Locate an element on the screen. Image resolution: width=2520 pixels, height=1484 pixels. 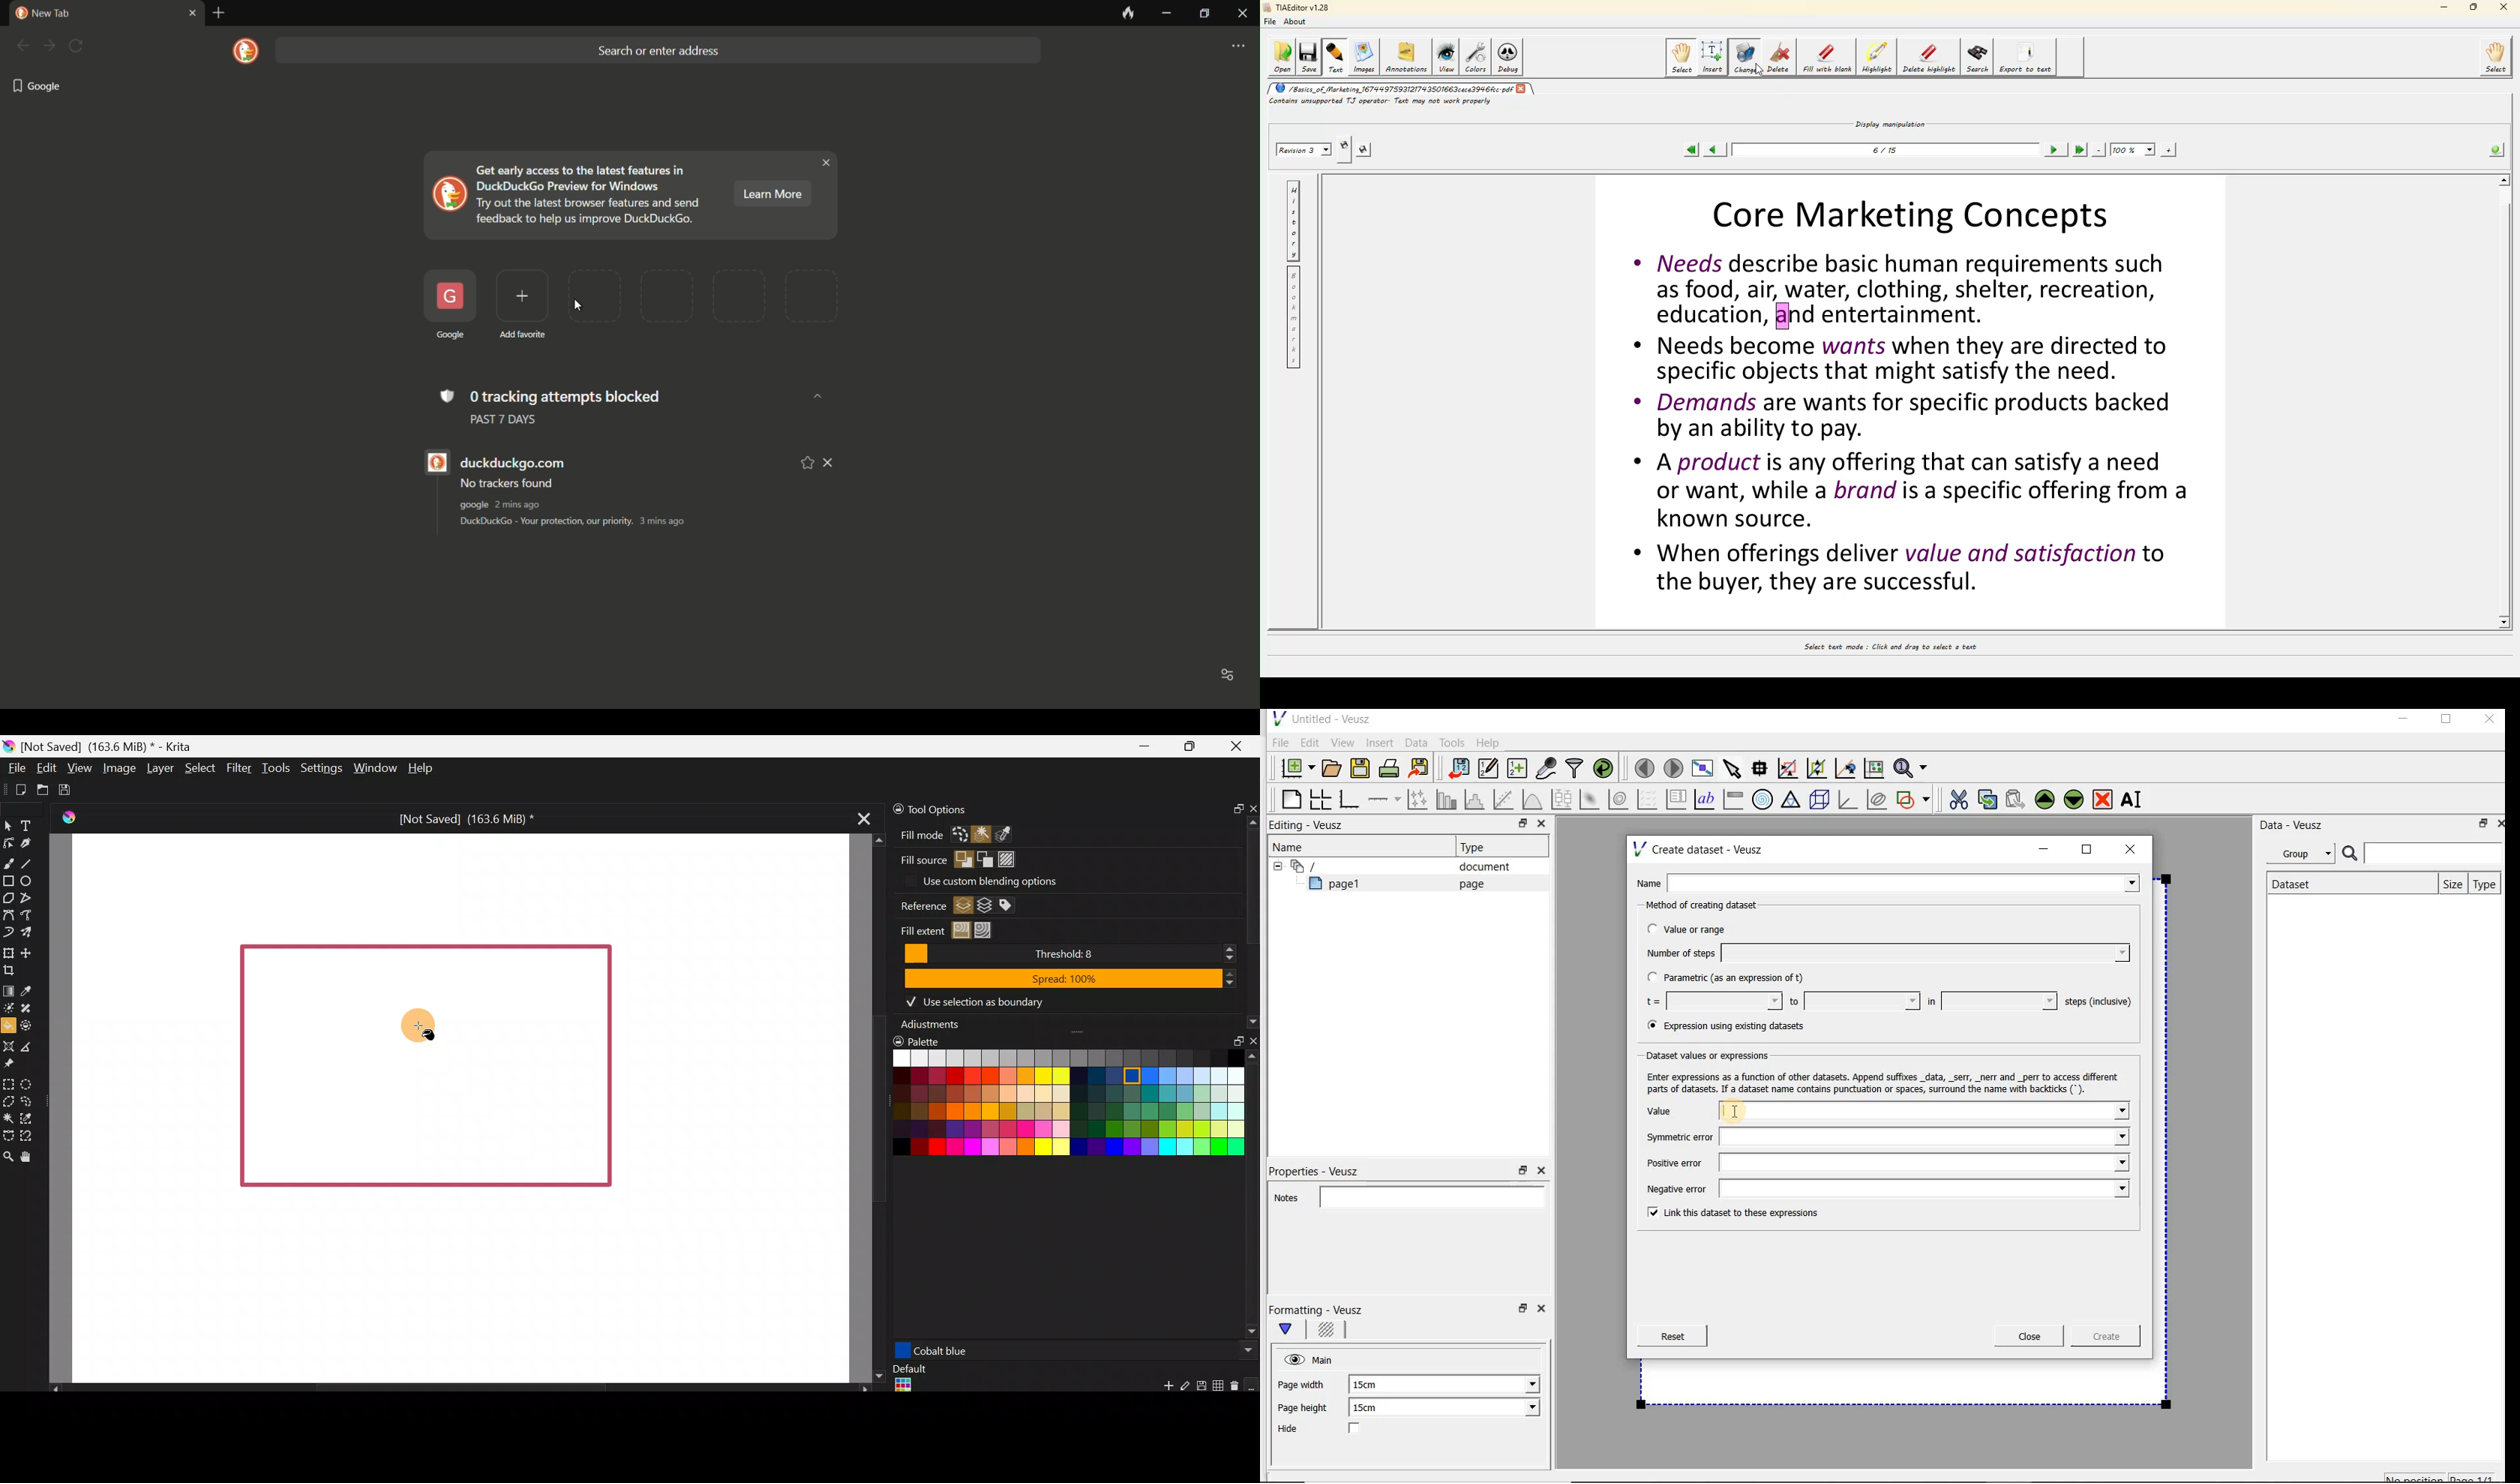
Fill the active selection or the entire canvas is located at coordinates (960, 834).